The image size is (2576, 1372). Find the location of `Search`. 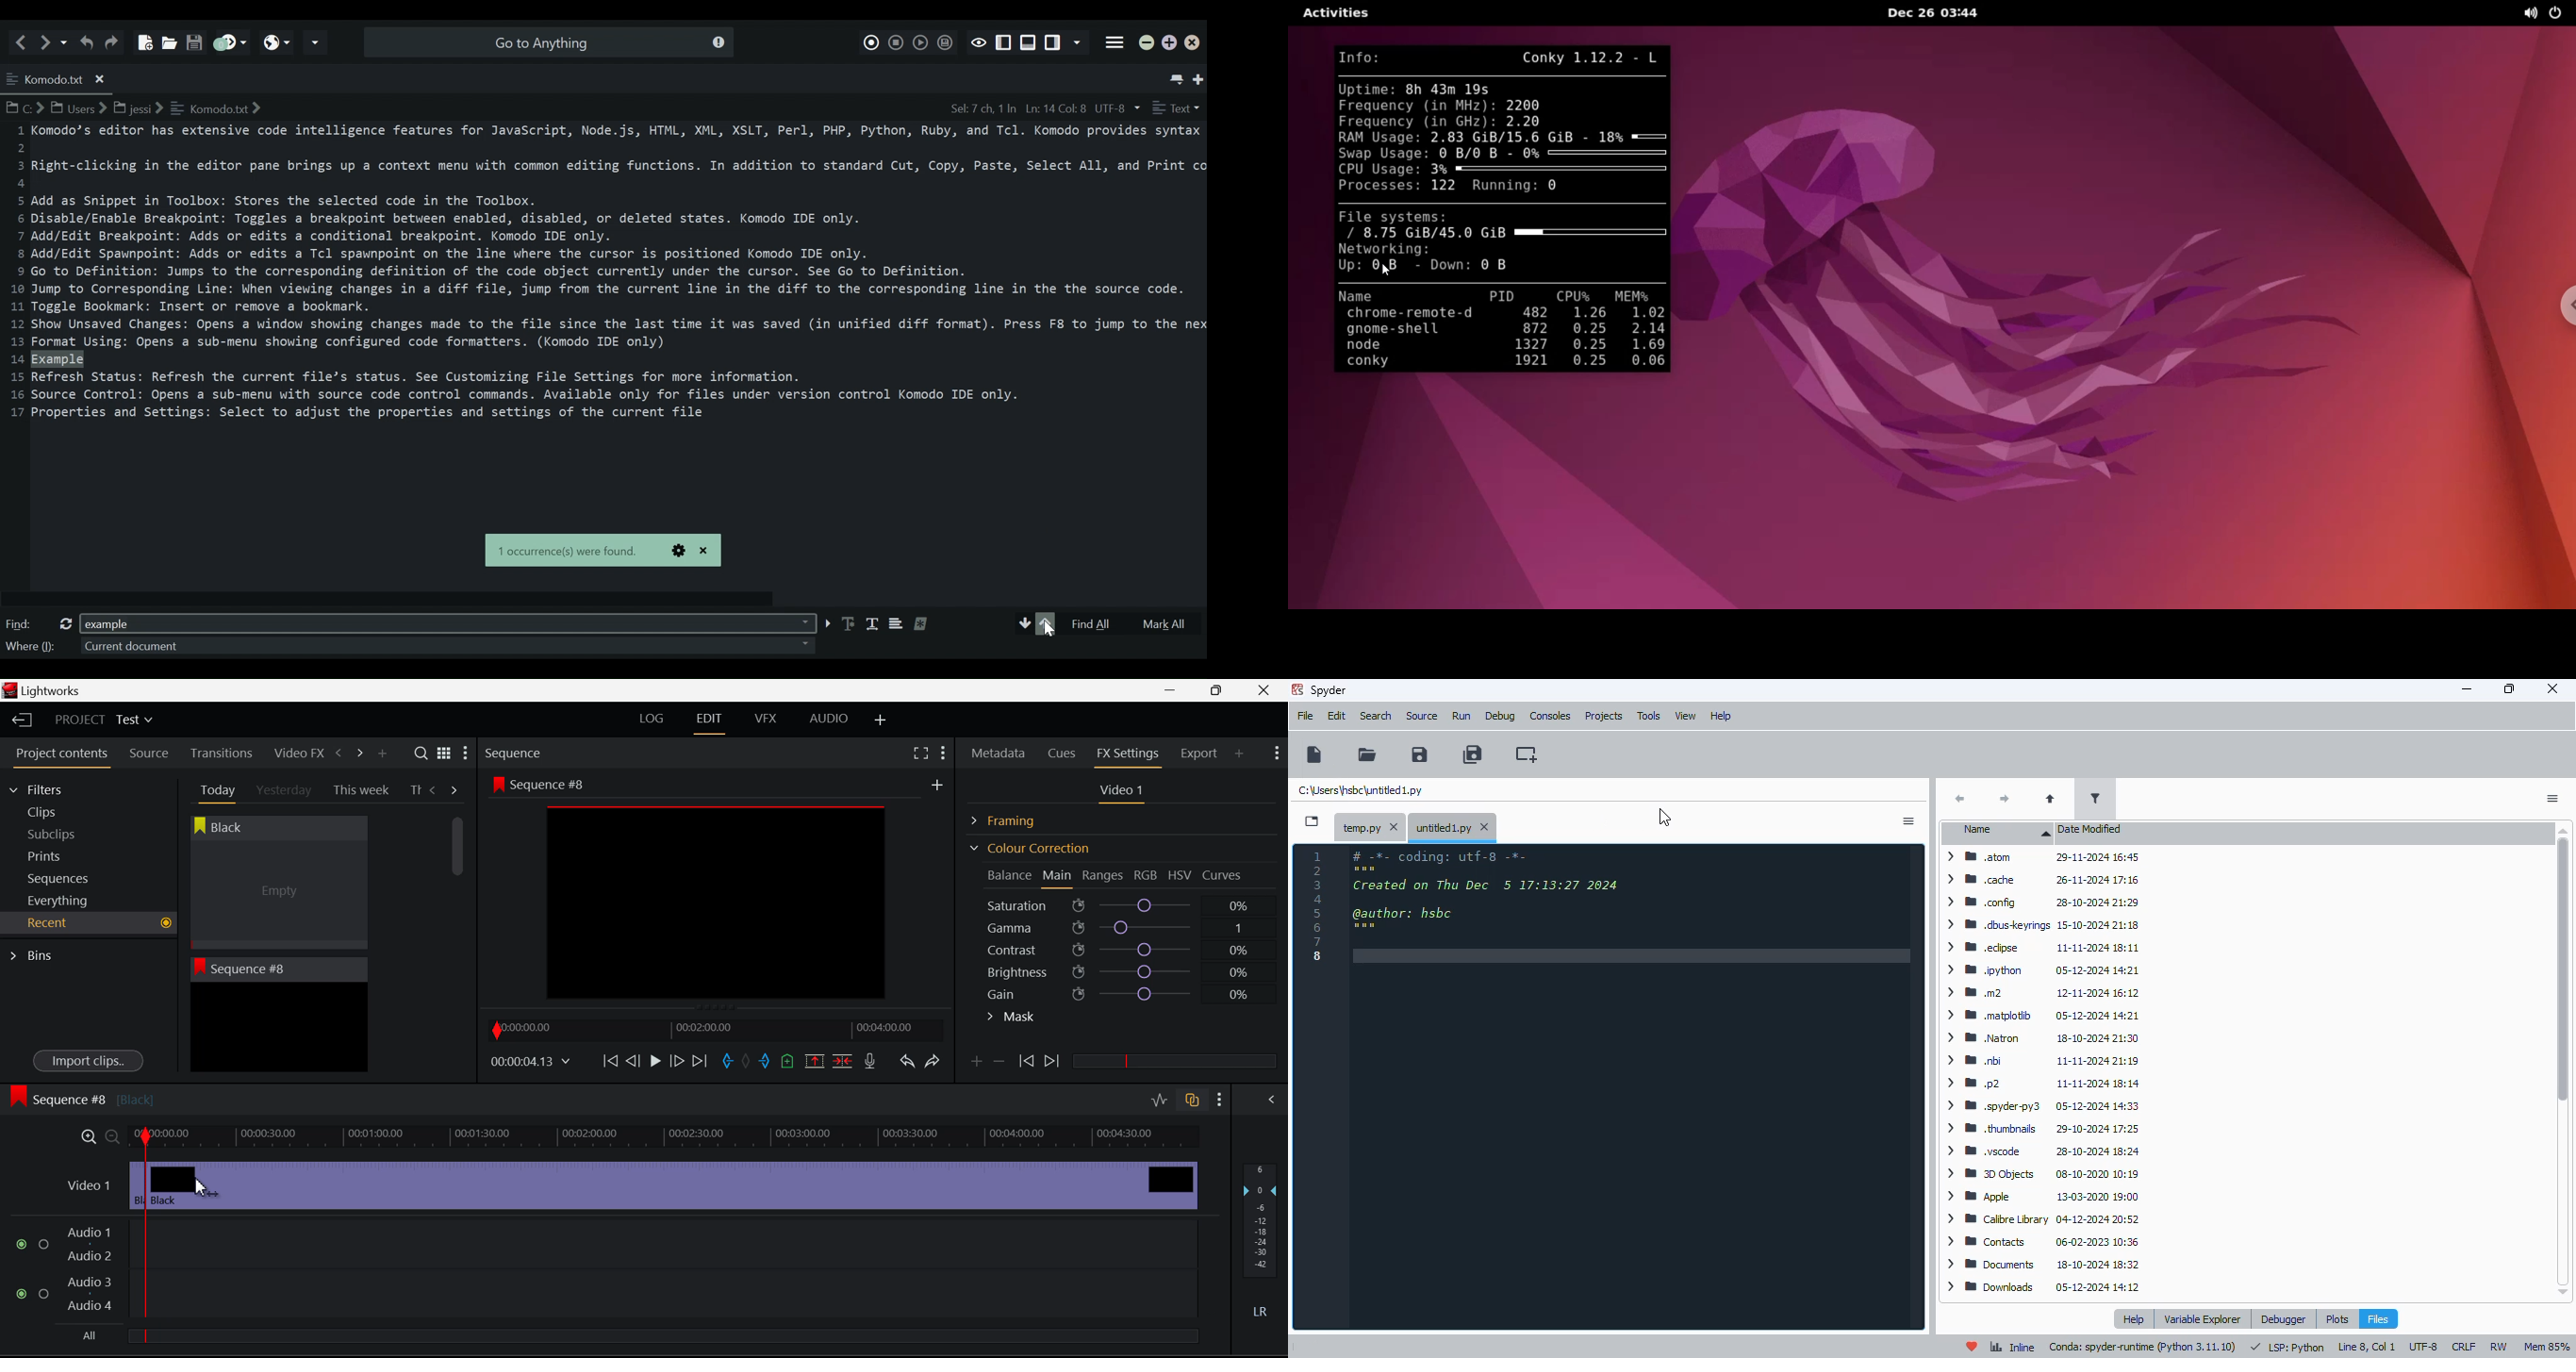

Search is located at coordinates (546, 41).